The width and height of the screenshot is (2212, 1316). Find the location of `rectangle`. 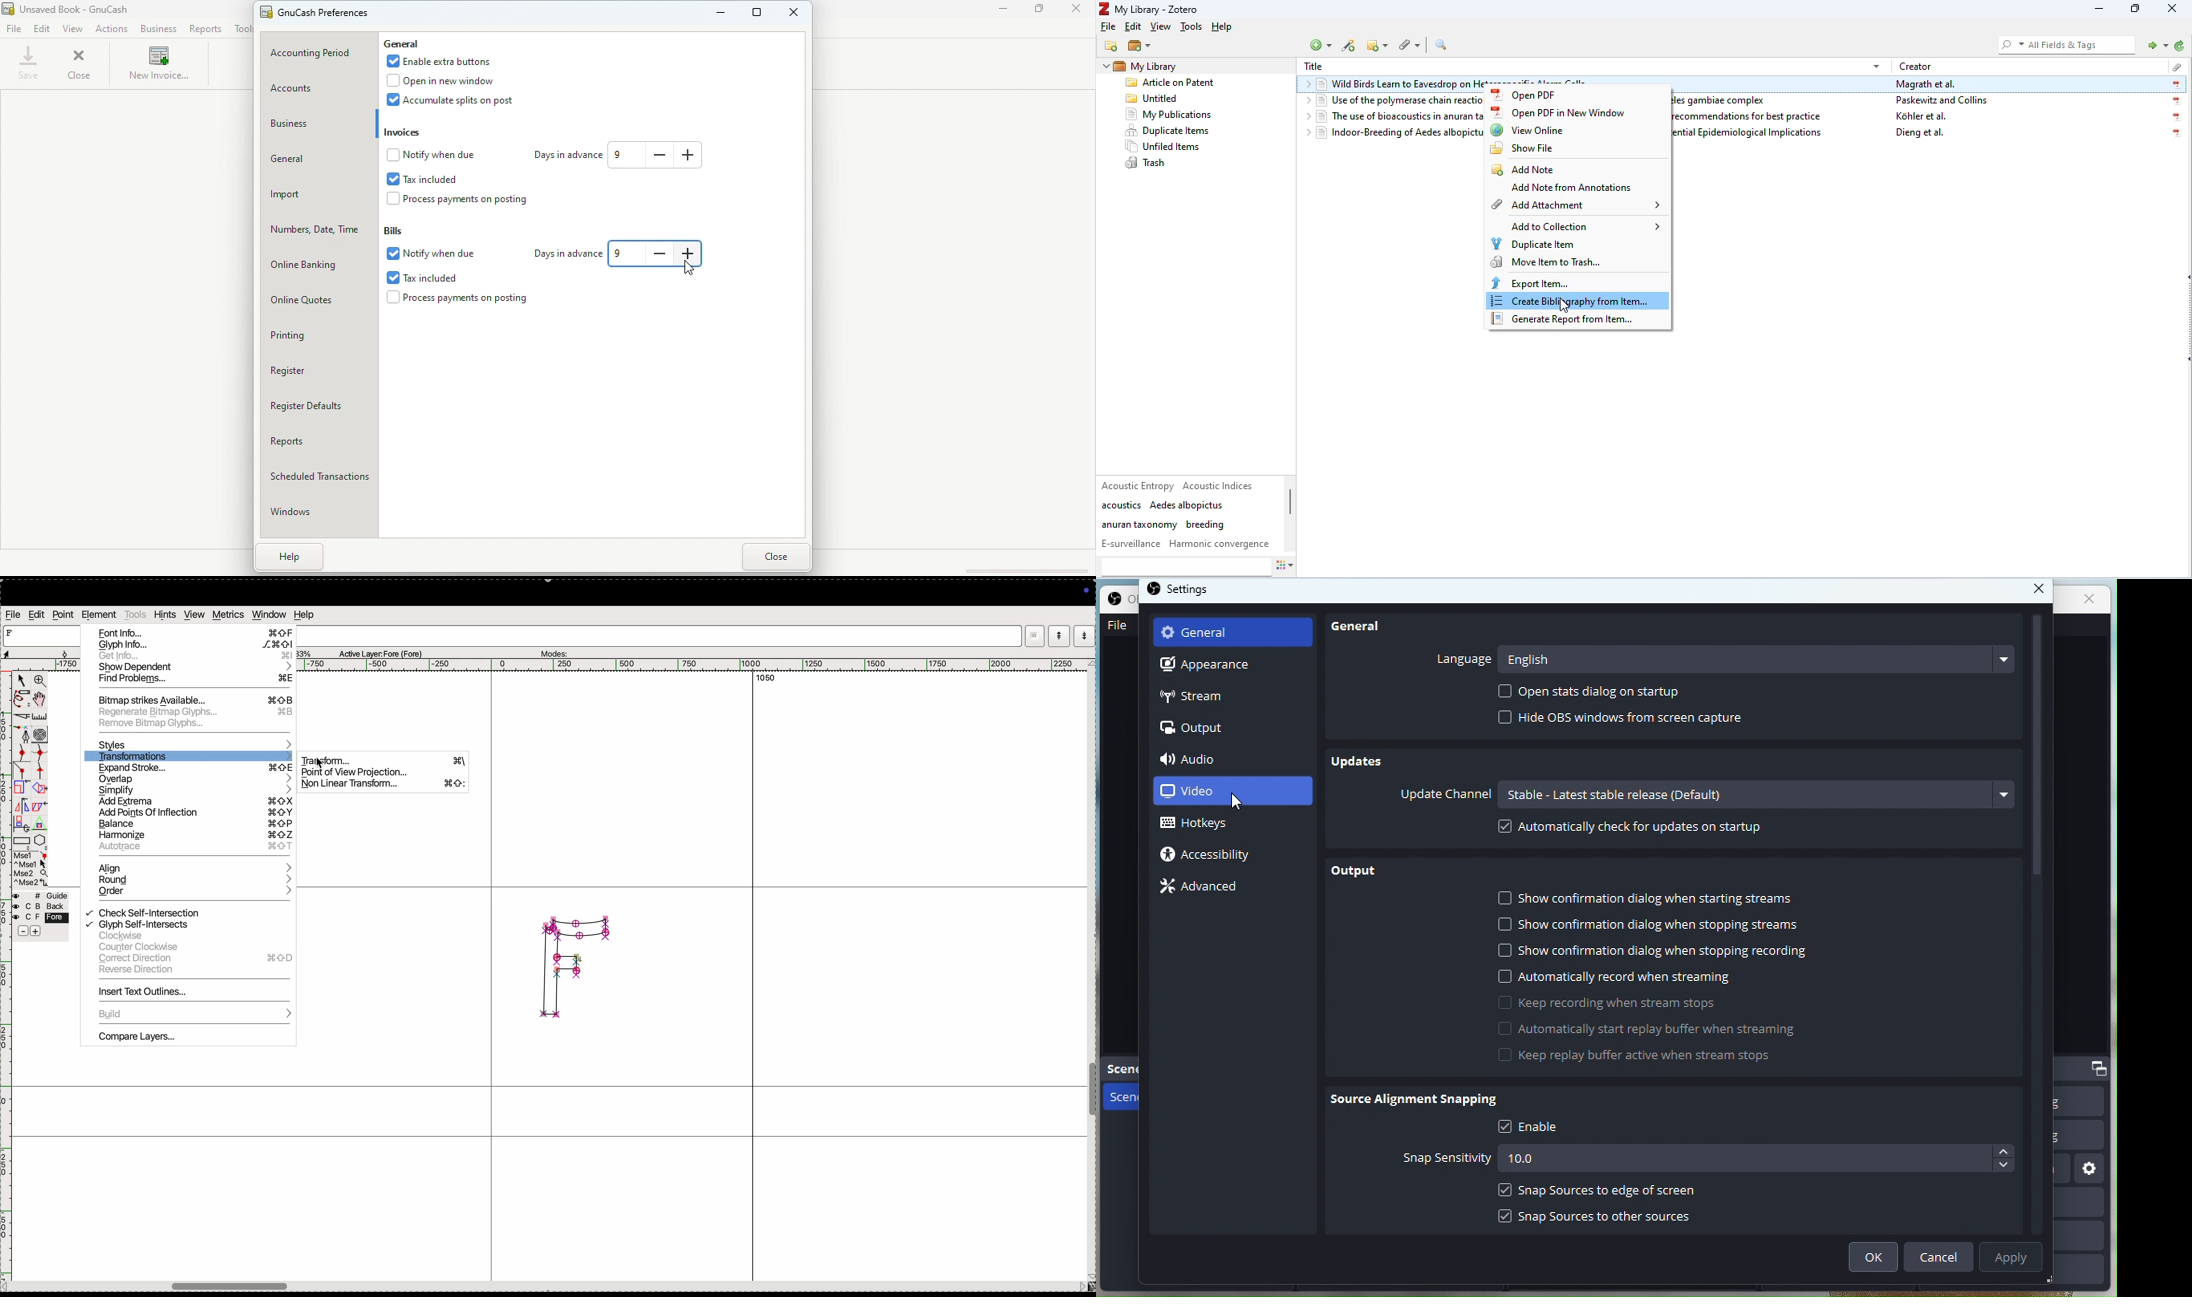

rectangle is located at coordinates (21, 842).